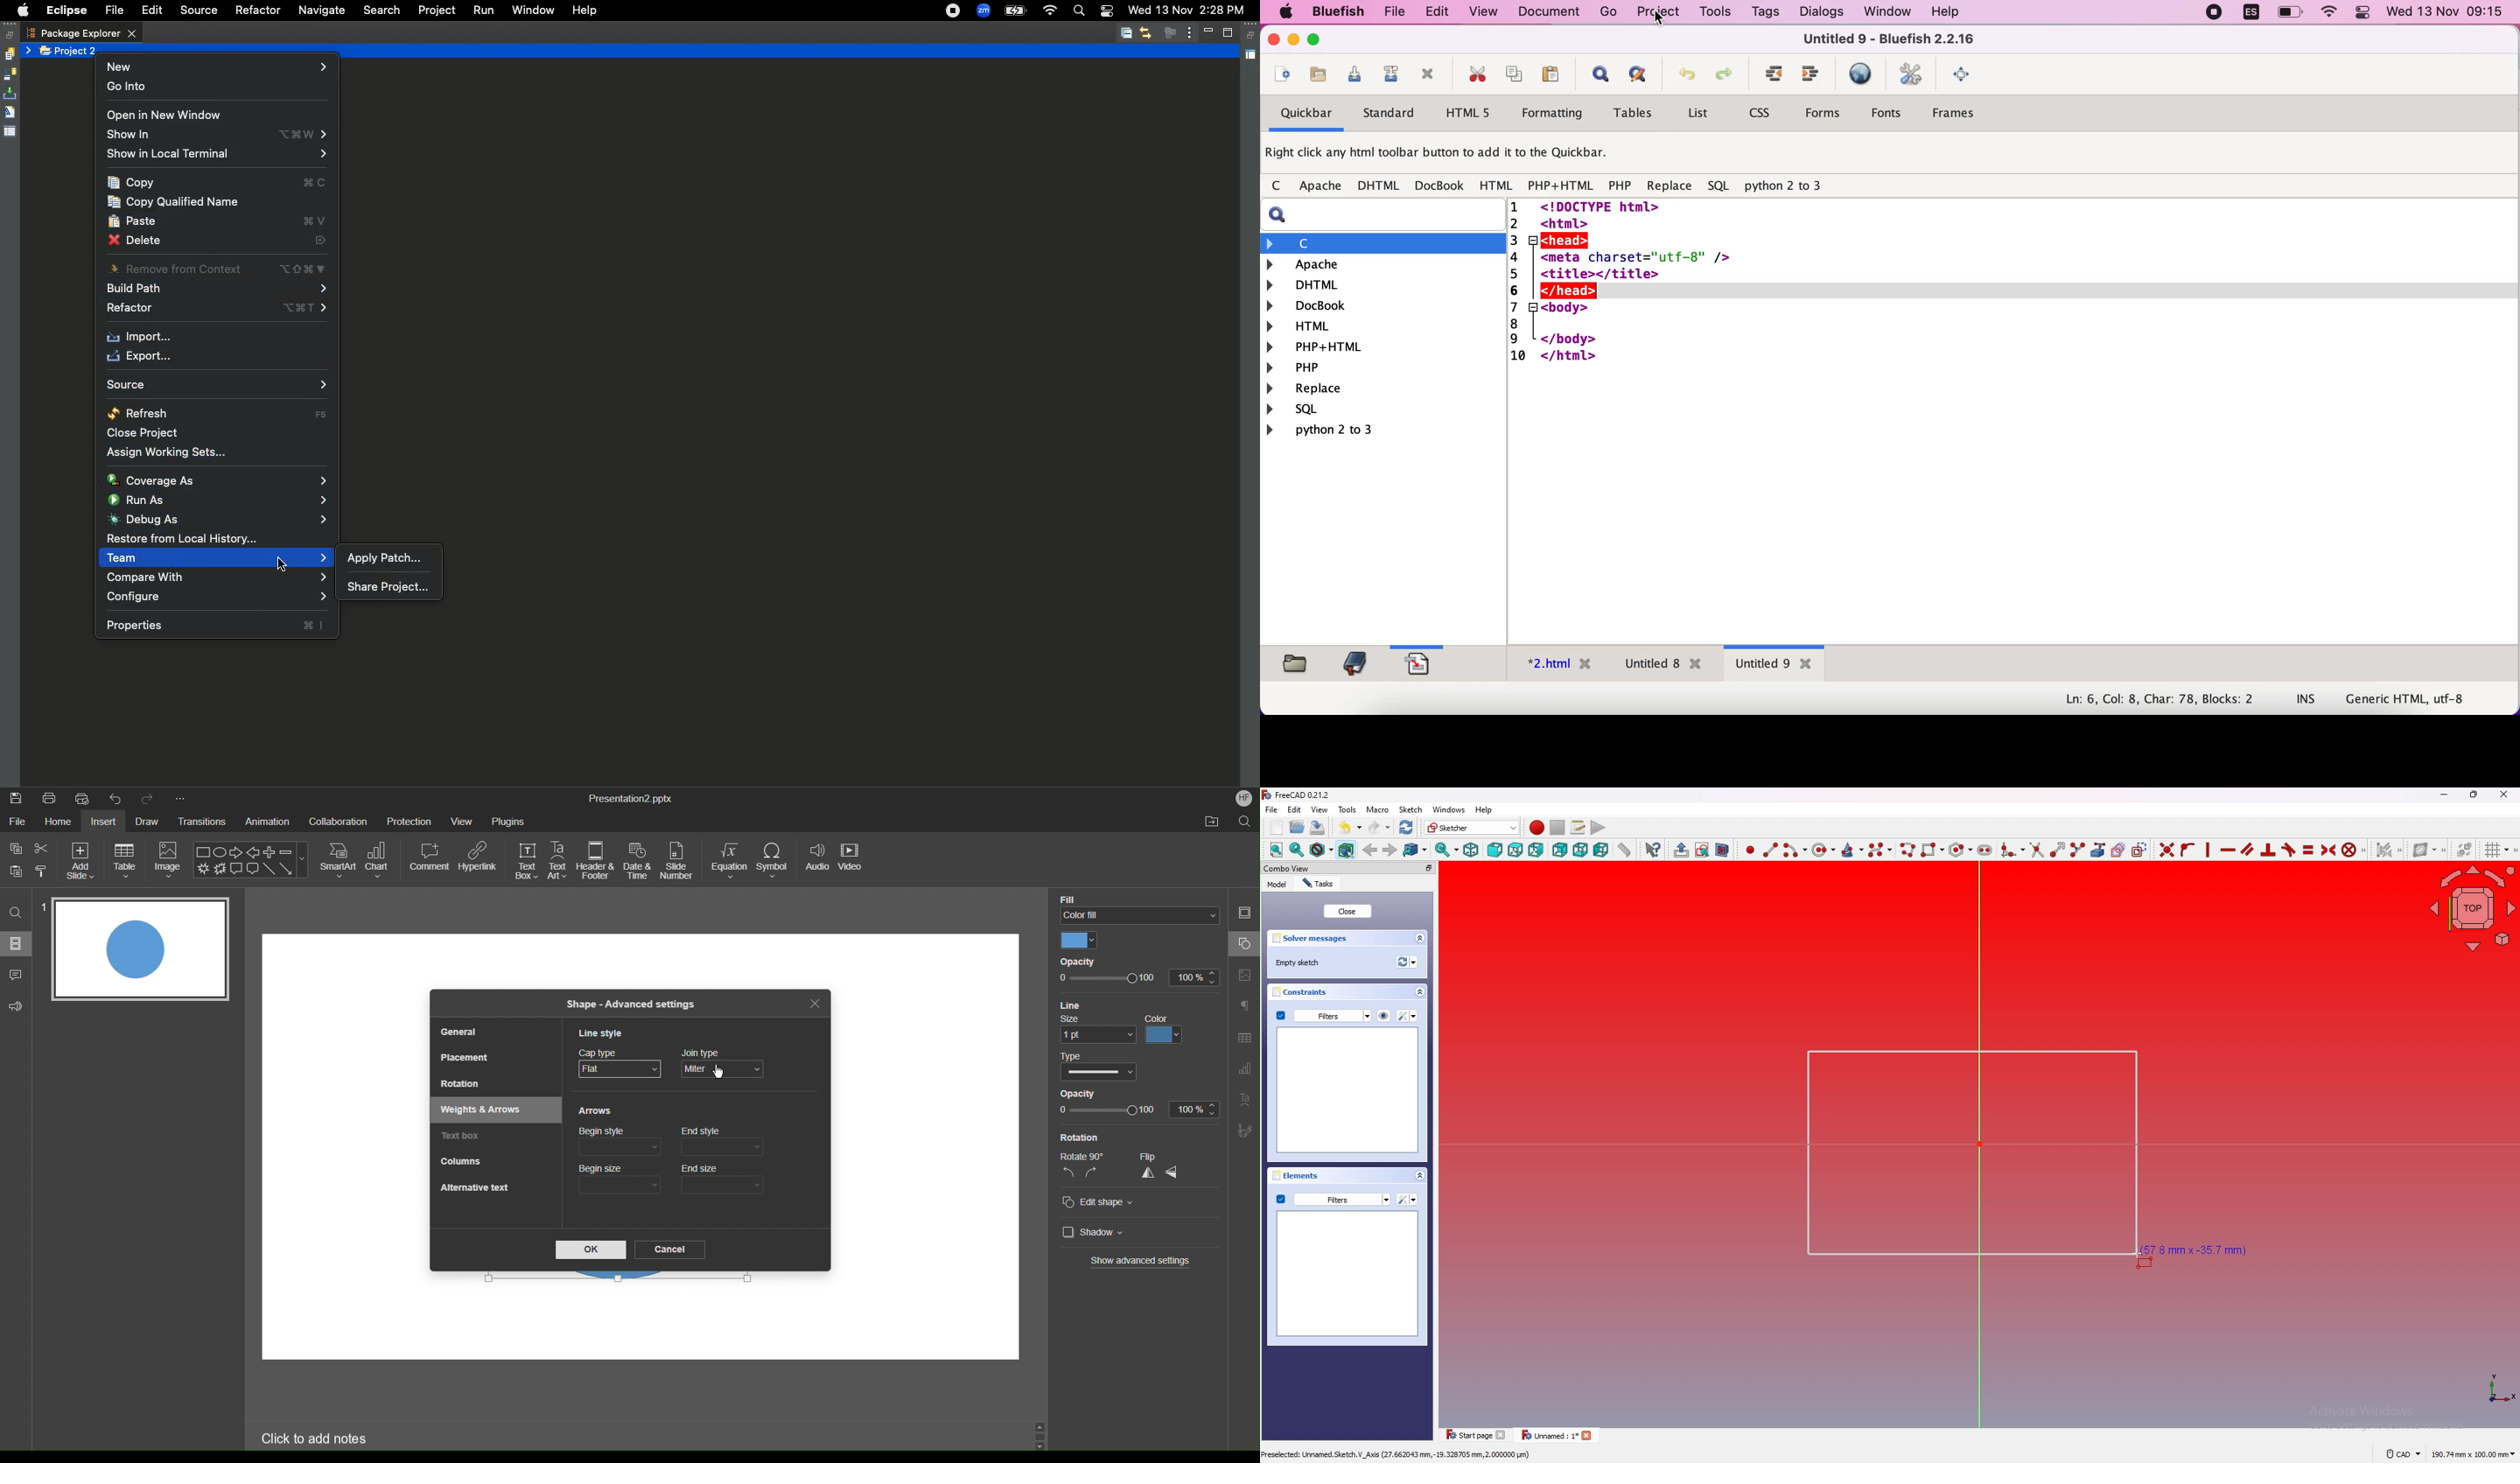 The image size is (2520, 1484). What do you see at coordinates (42, 870) in the screenshot?
I see `Copy Style` at bounding box center [42, 870].